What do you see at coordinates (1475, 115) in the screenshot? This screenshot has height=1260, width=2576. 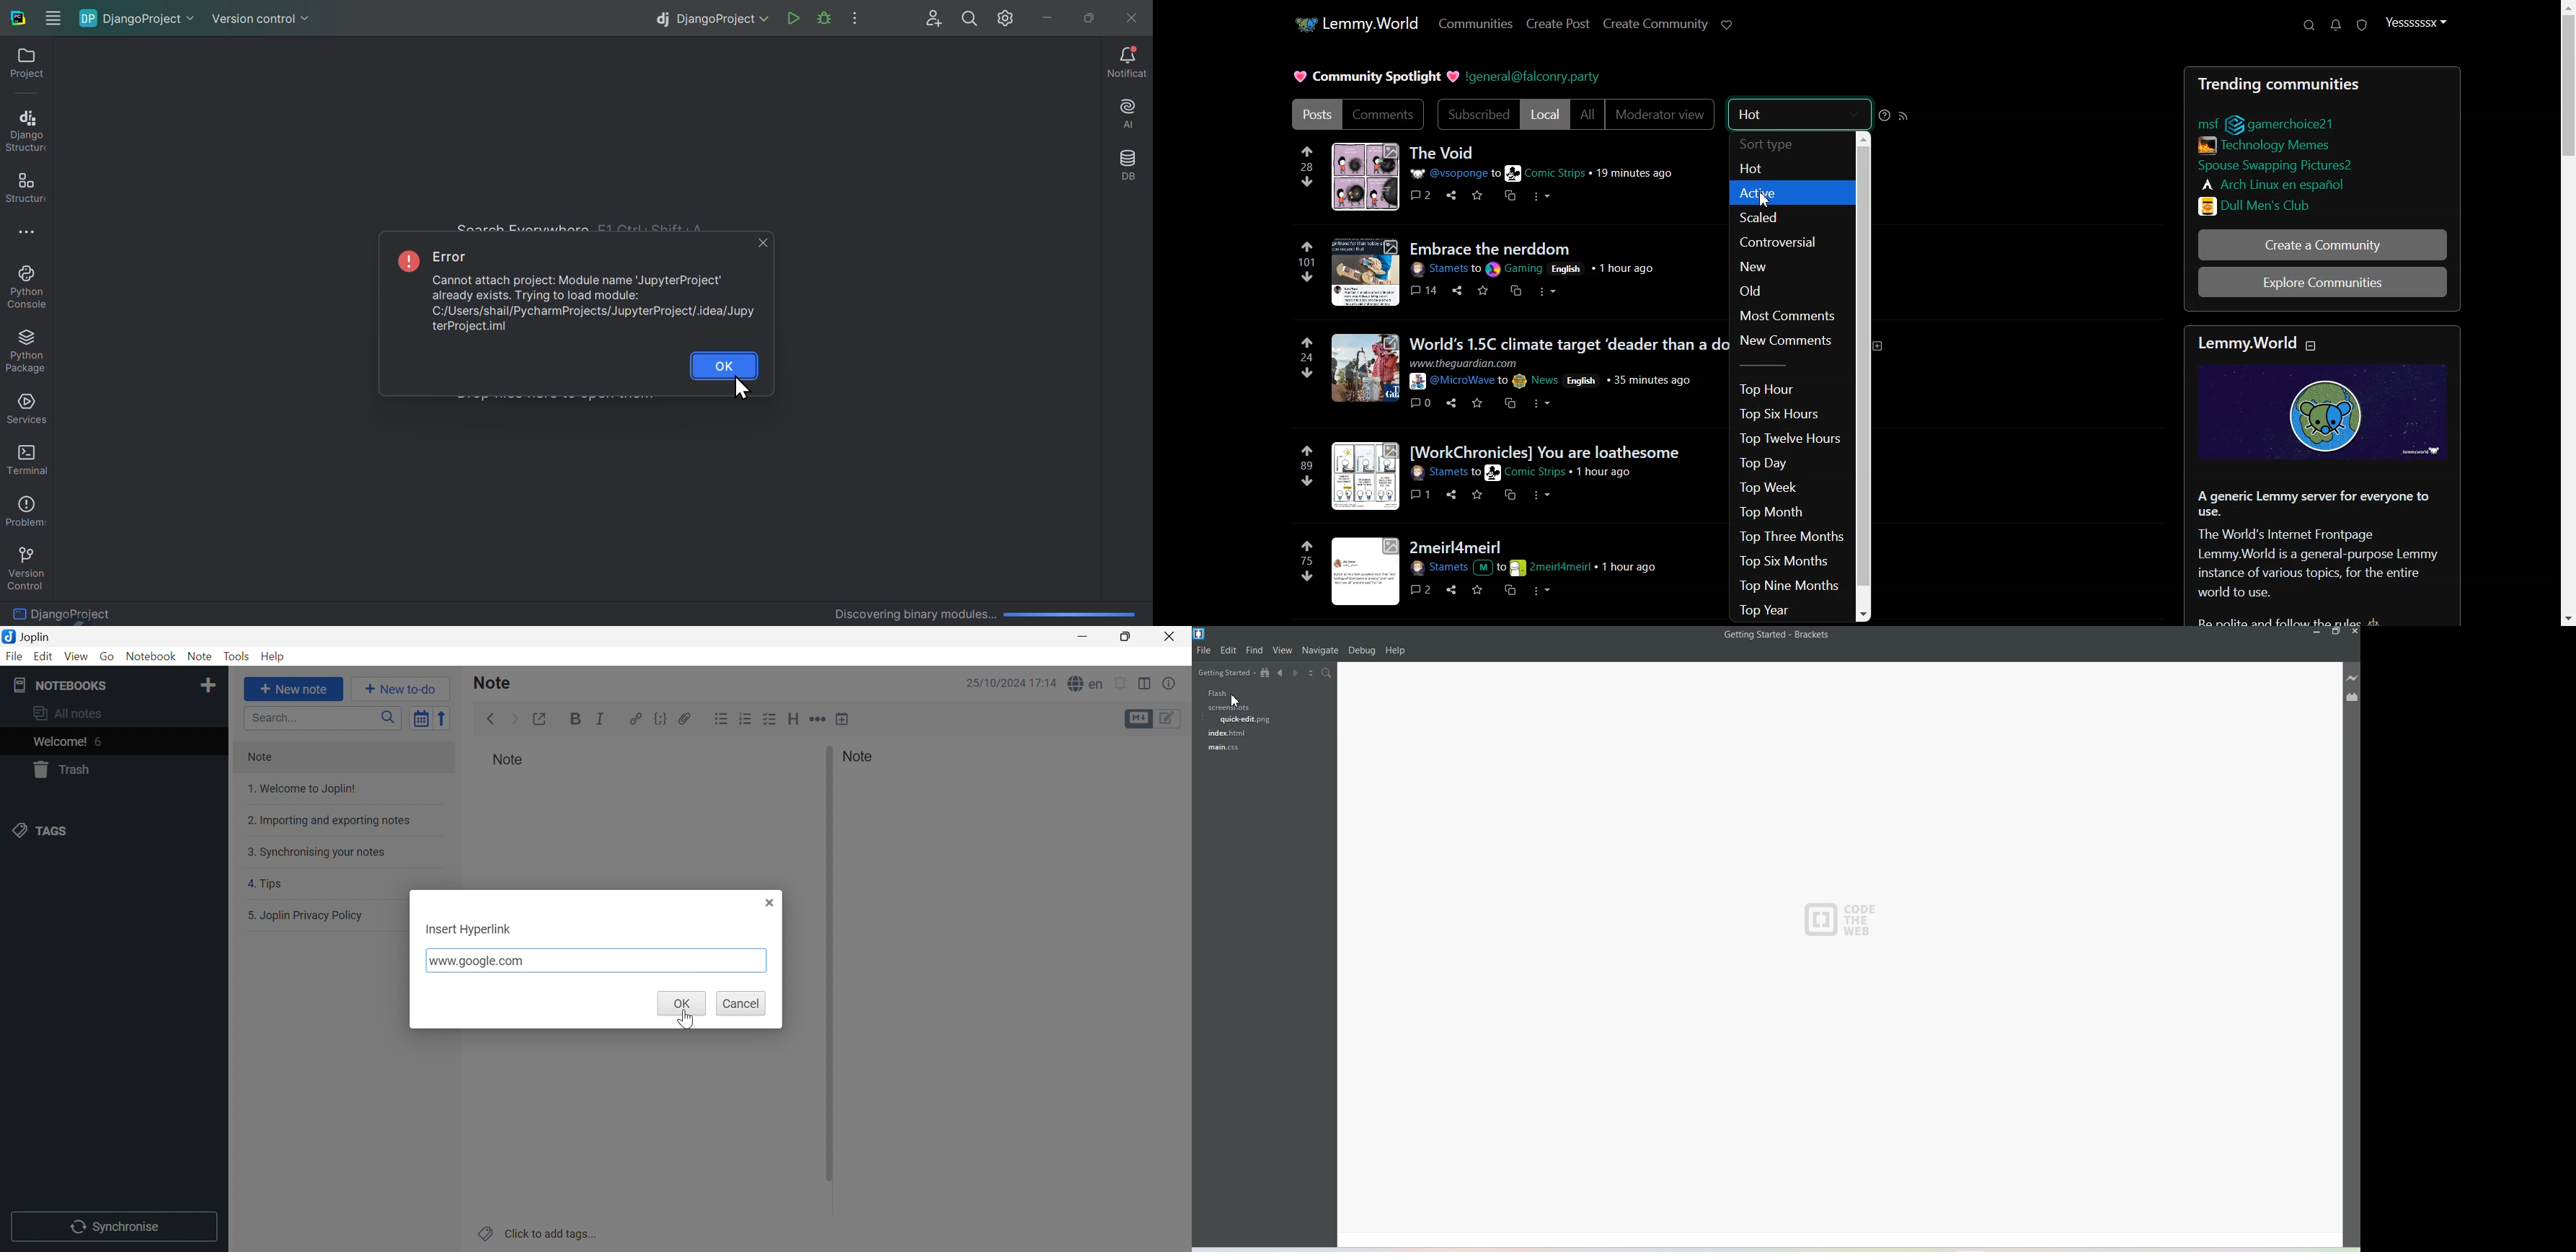 I see `Subscribed` at bounding box center [1475, 115].